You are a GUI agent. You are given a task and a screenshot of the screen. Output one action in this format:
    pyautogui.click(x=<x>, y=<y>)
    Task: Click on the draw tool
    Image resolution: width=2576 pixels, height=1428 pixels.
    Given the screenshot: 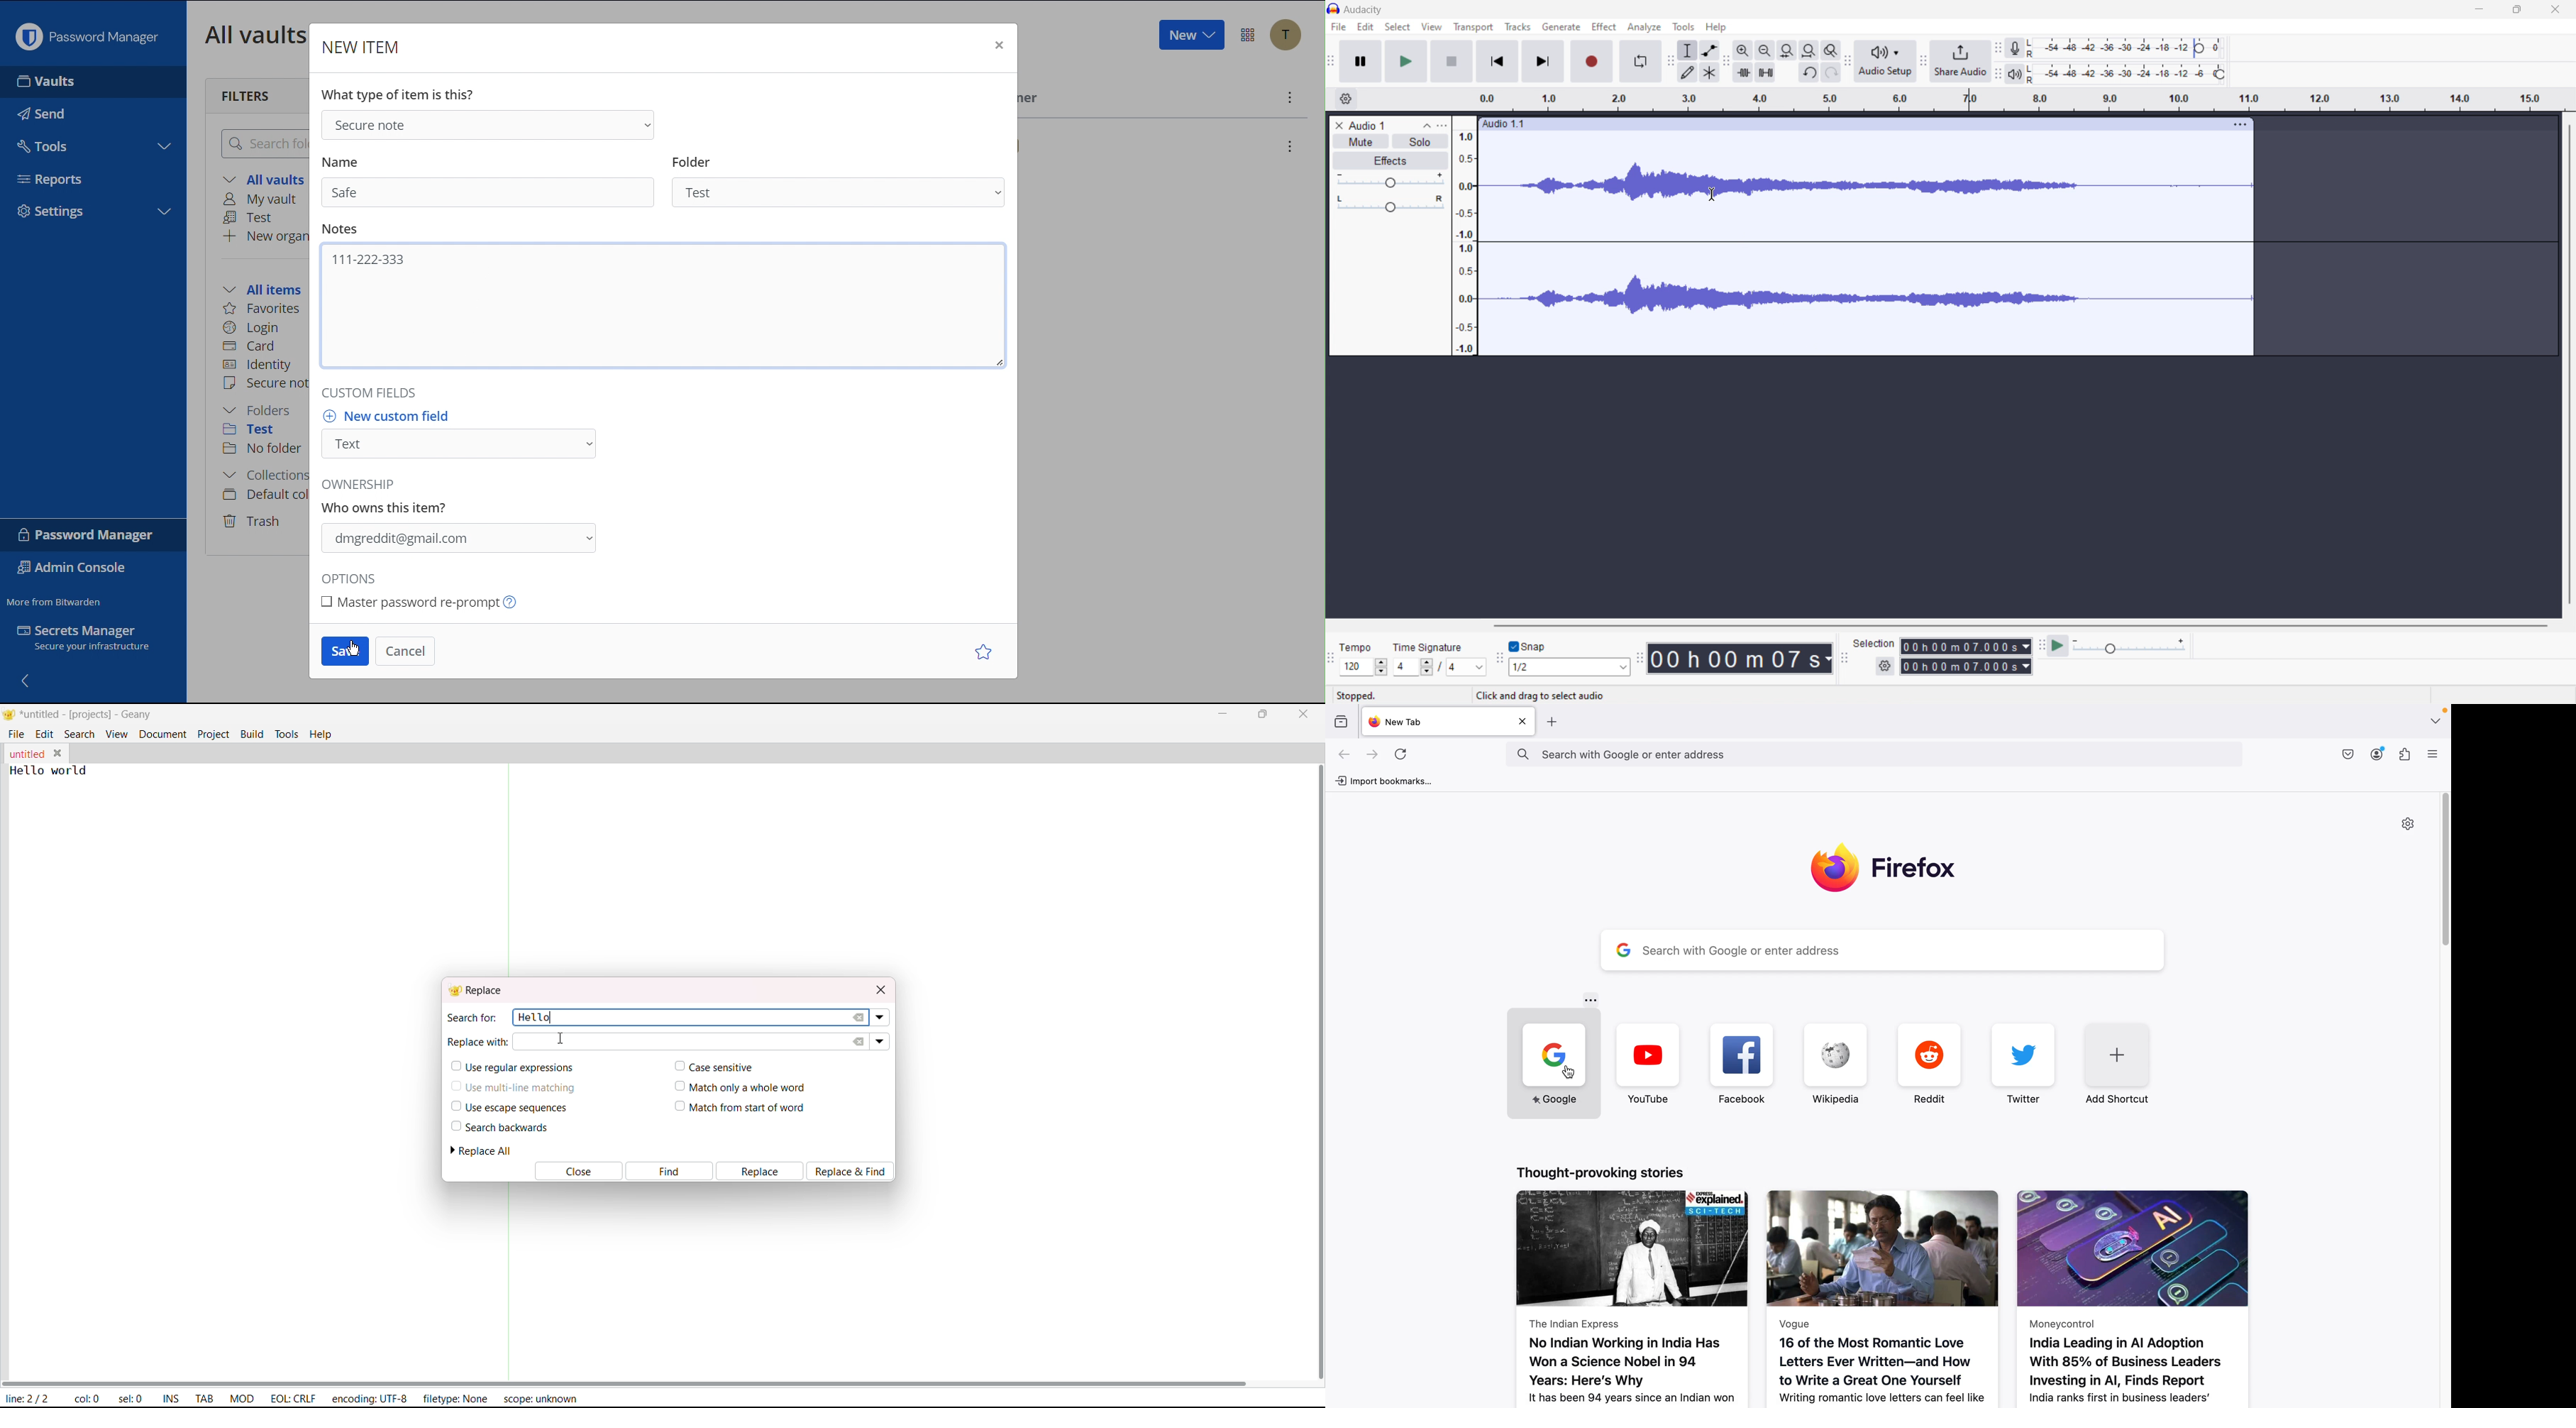 What is the action you would take?
    pyautogui.click(x=1688, y=73)
    